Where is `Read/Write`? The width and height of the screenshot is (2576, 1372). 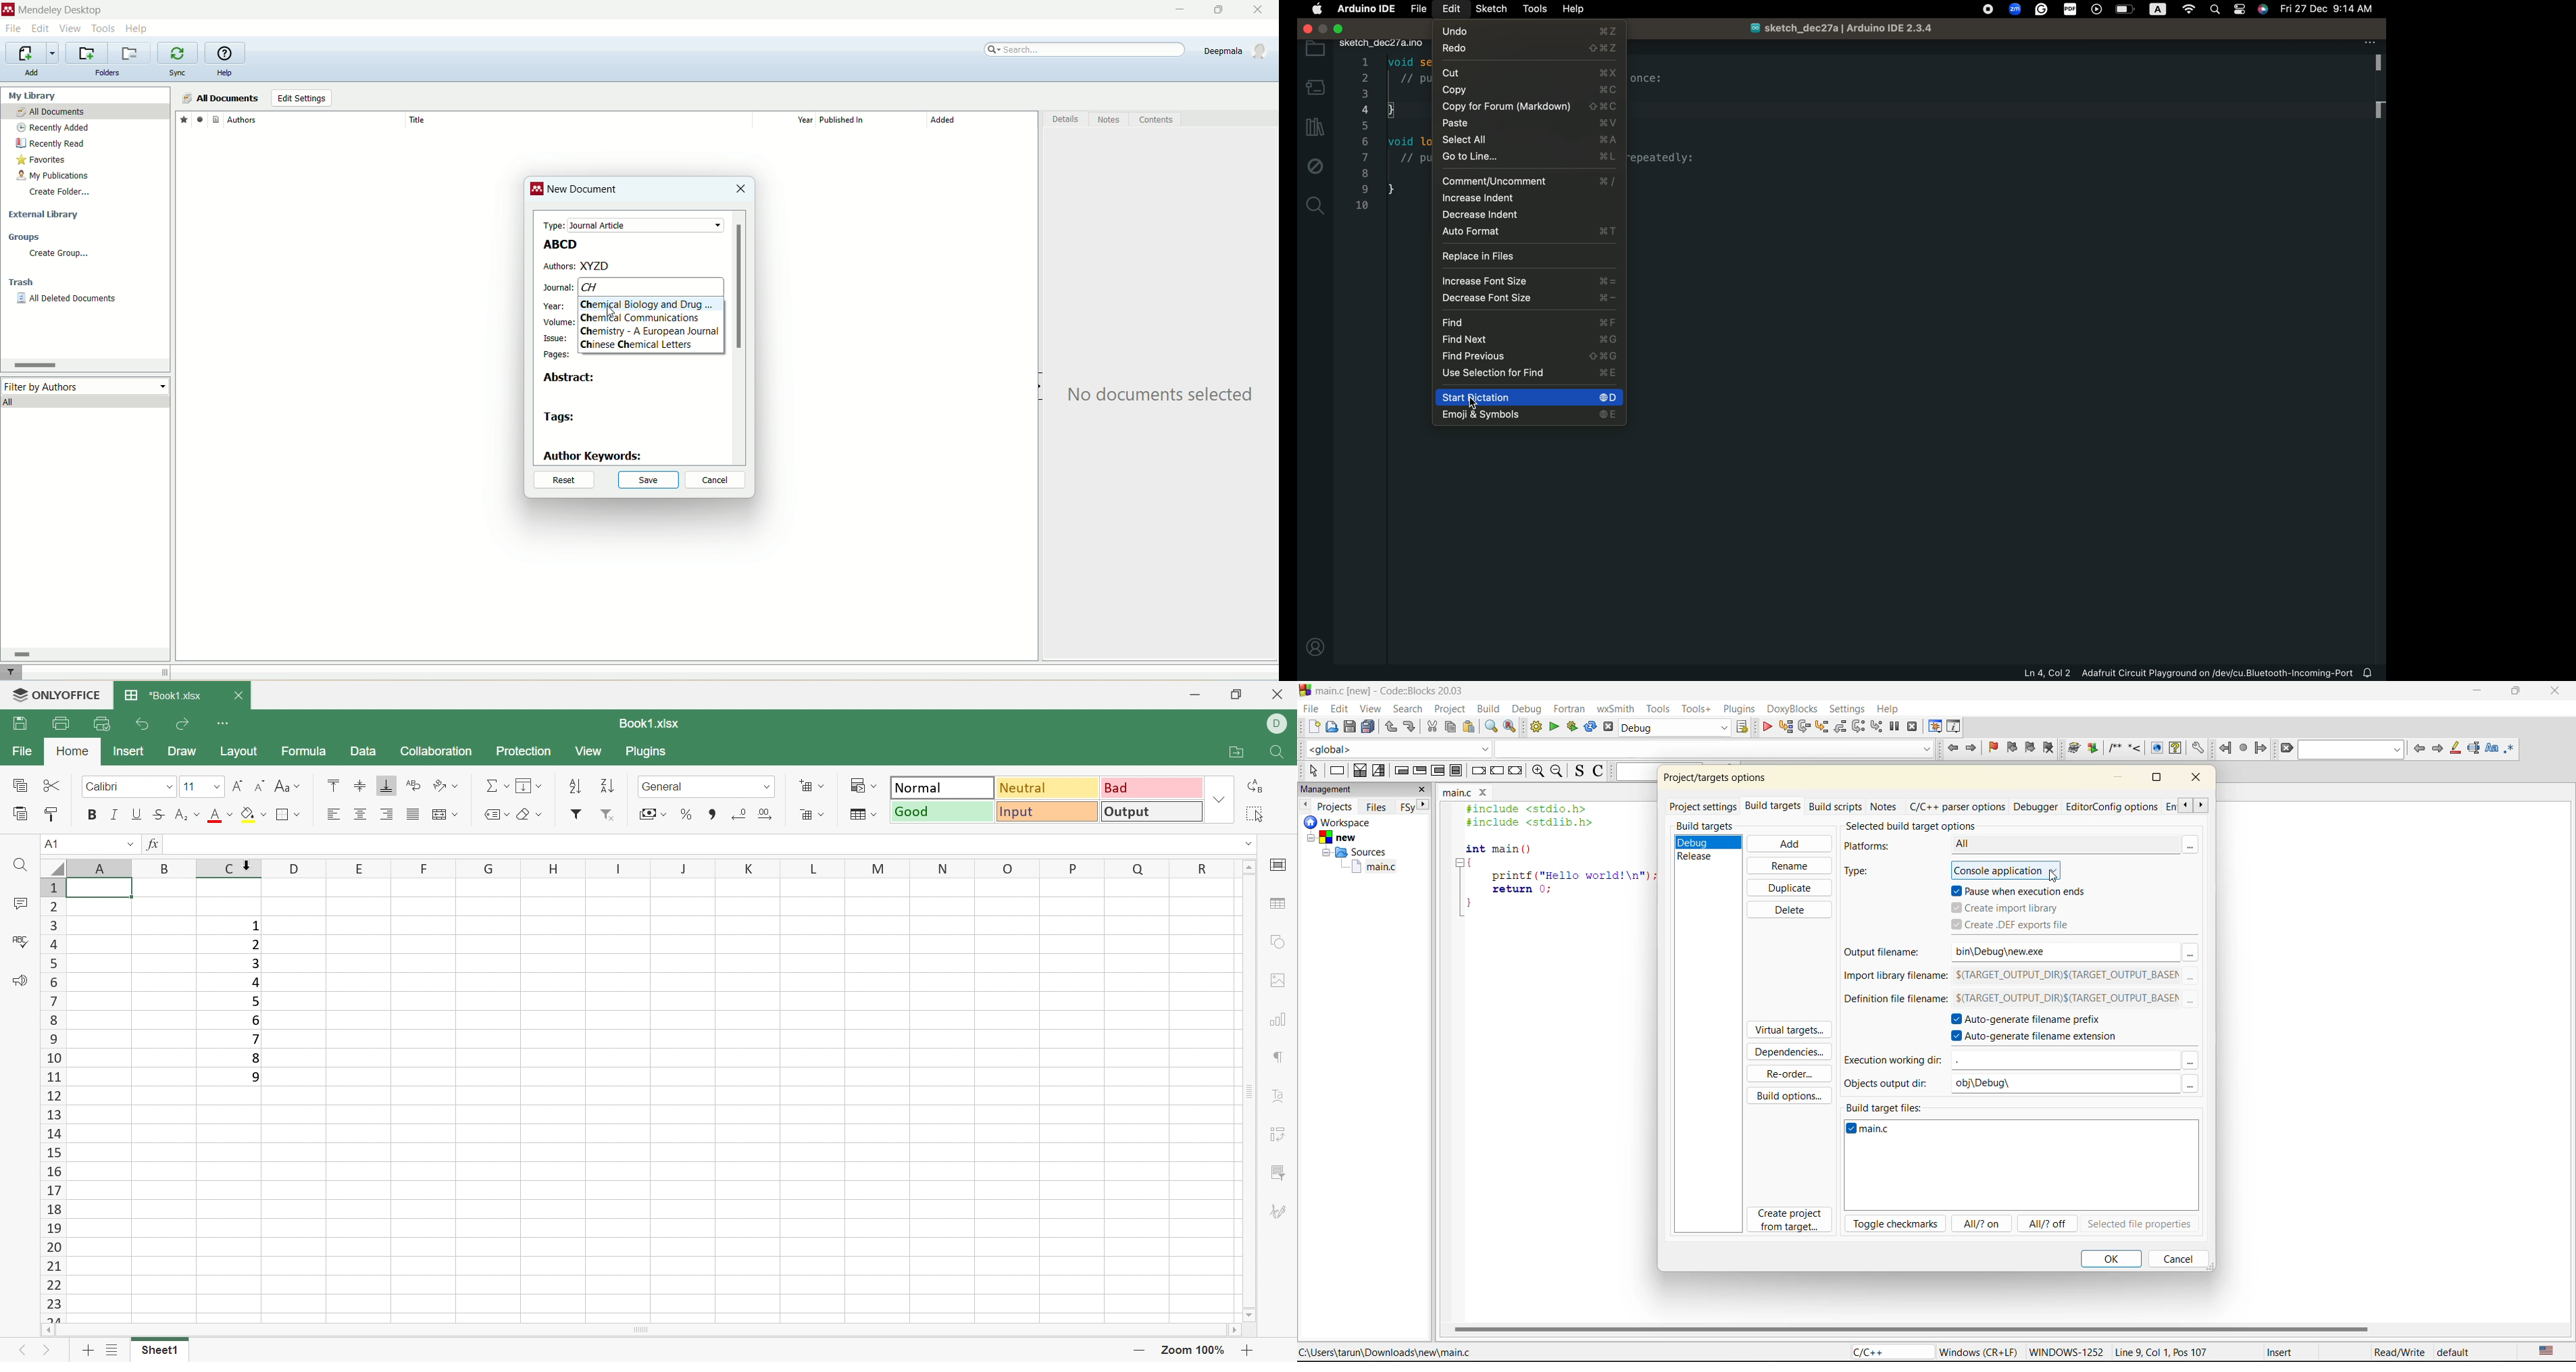
Read/Write is located at coordinates (2398, 1351).